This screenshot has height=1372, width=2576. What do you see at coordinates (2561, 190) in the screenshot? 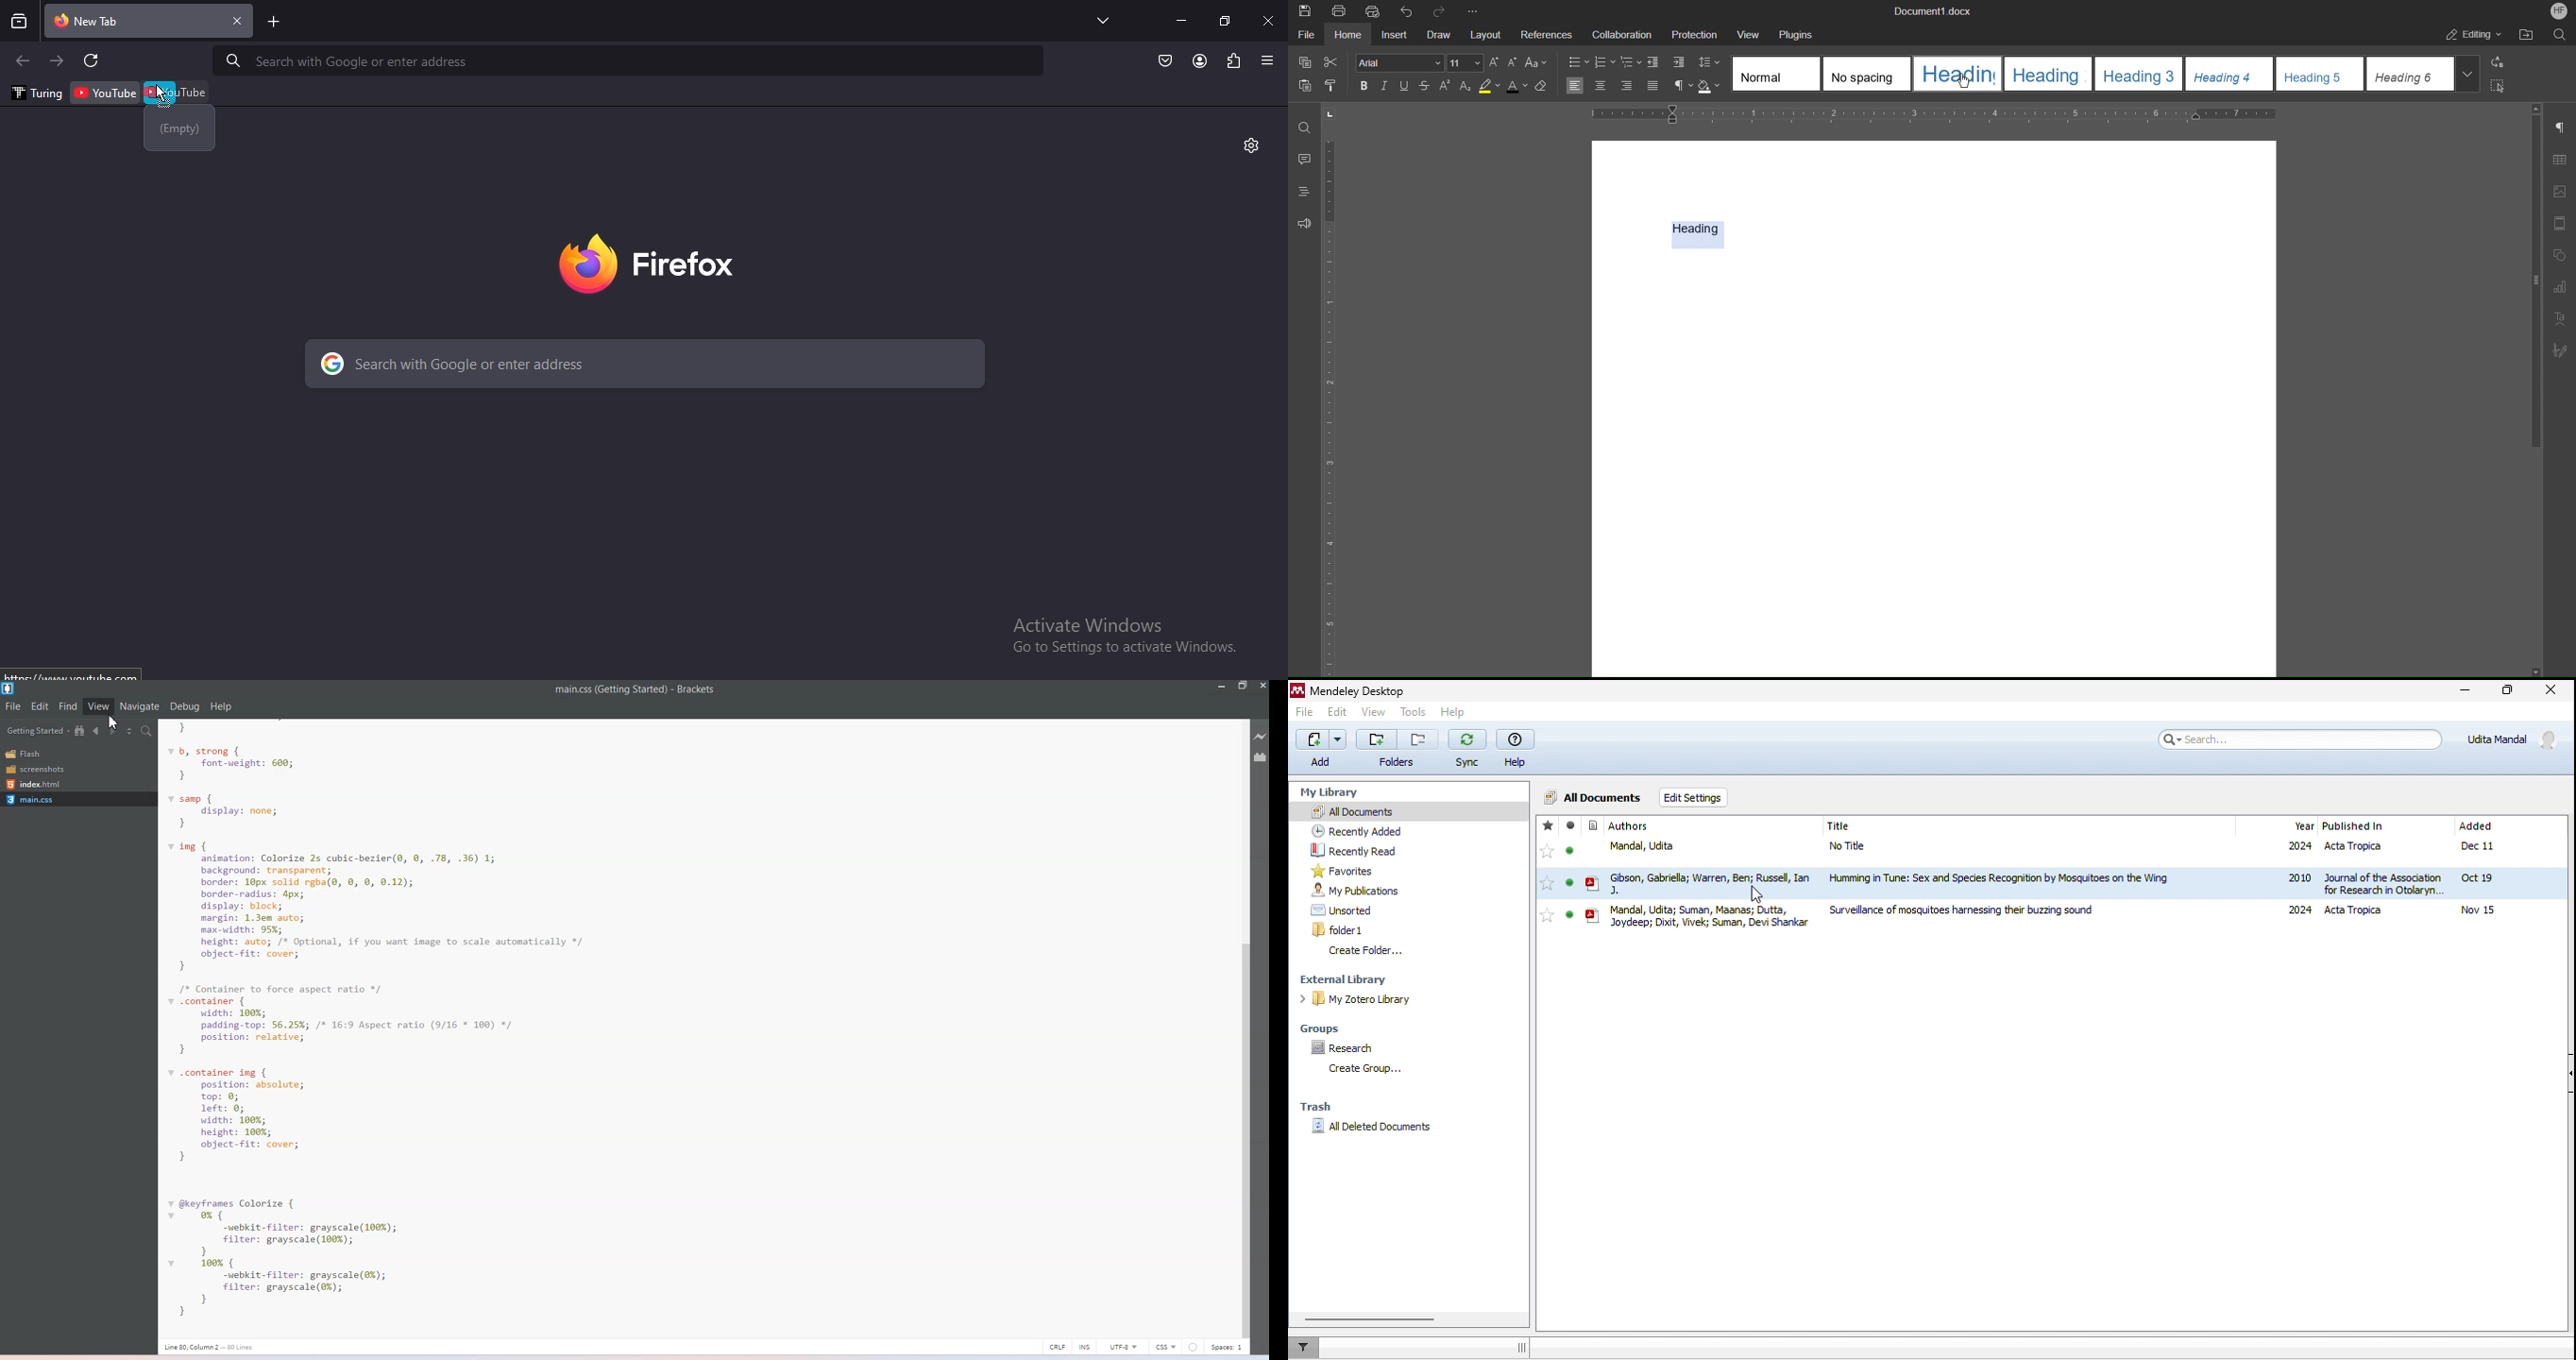
I see `Image Settings` at bounding box center [2561, 190].